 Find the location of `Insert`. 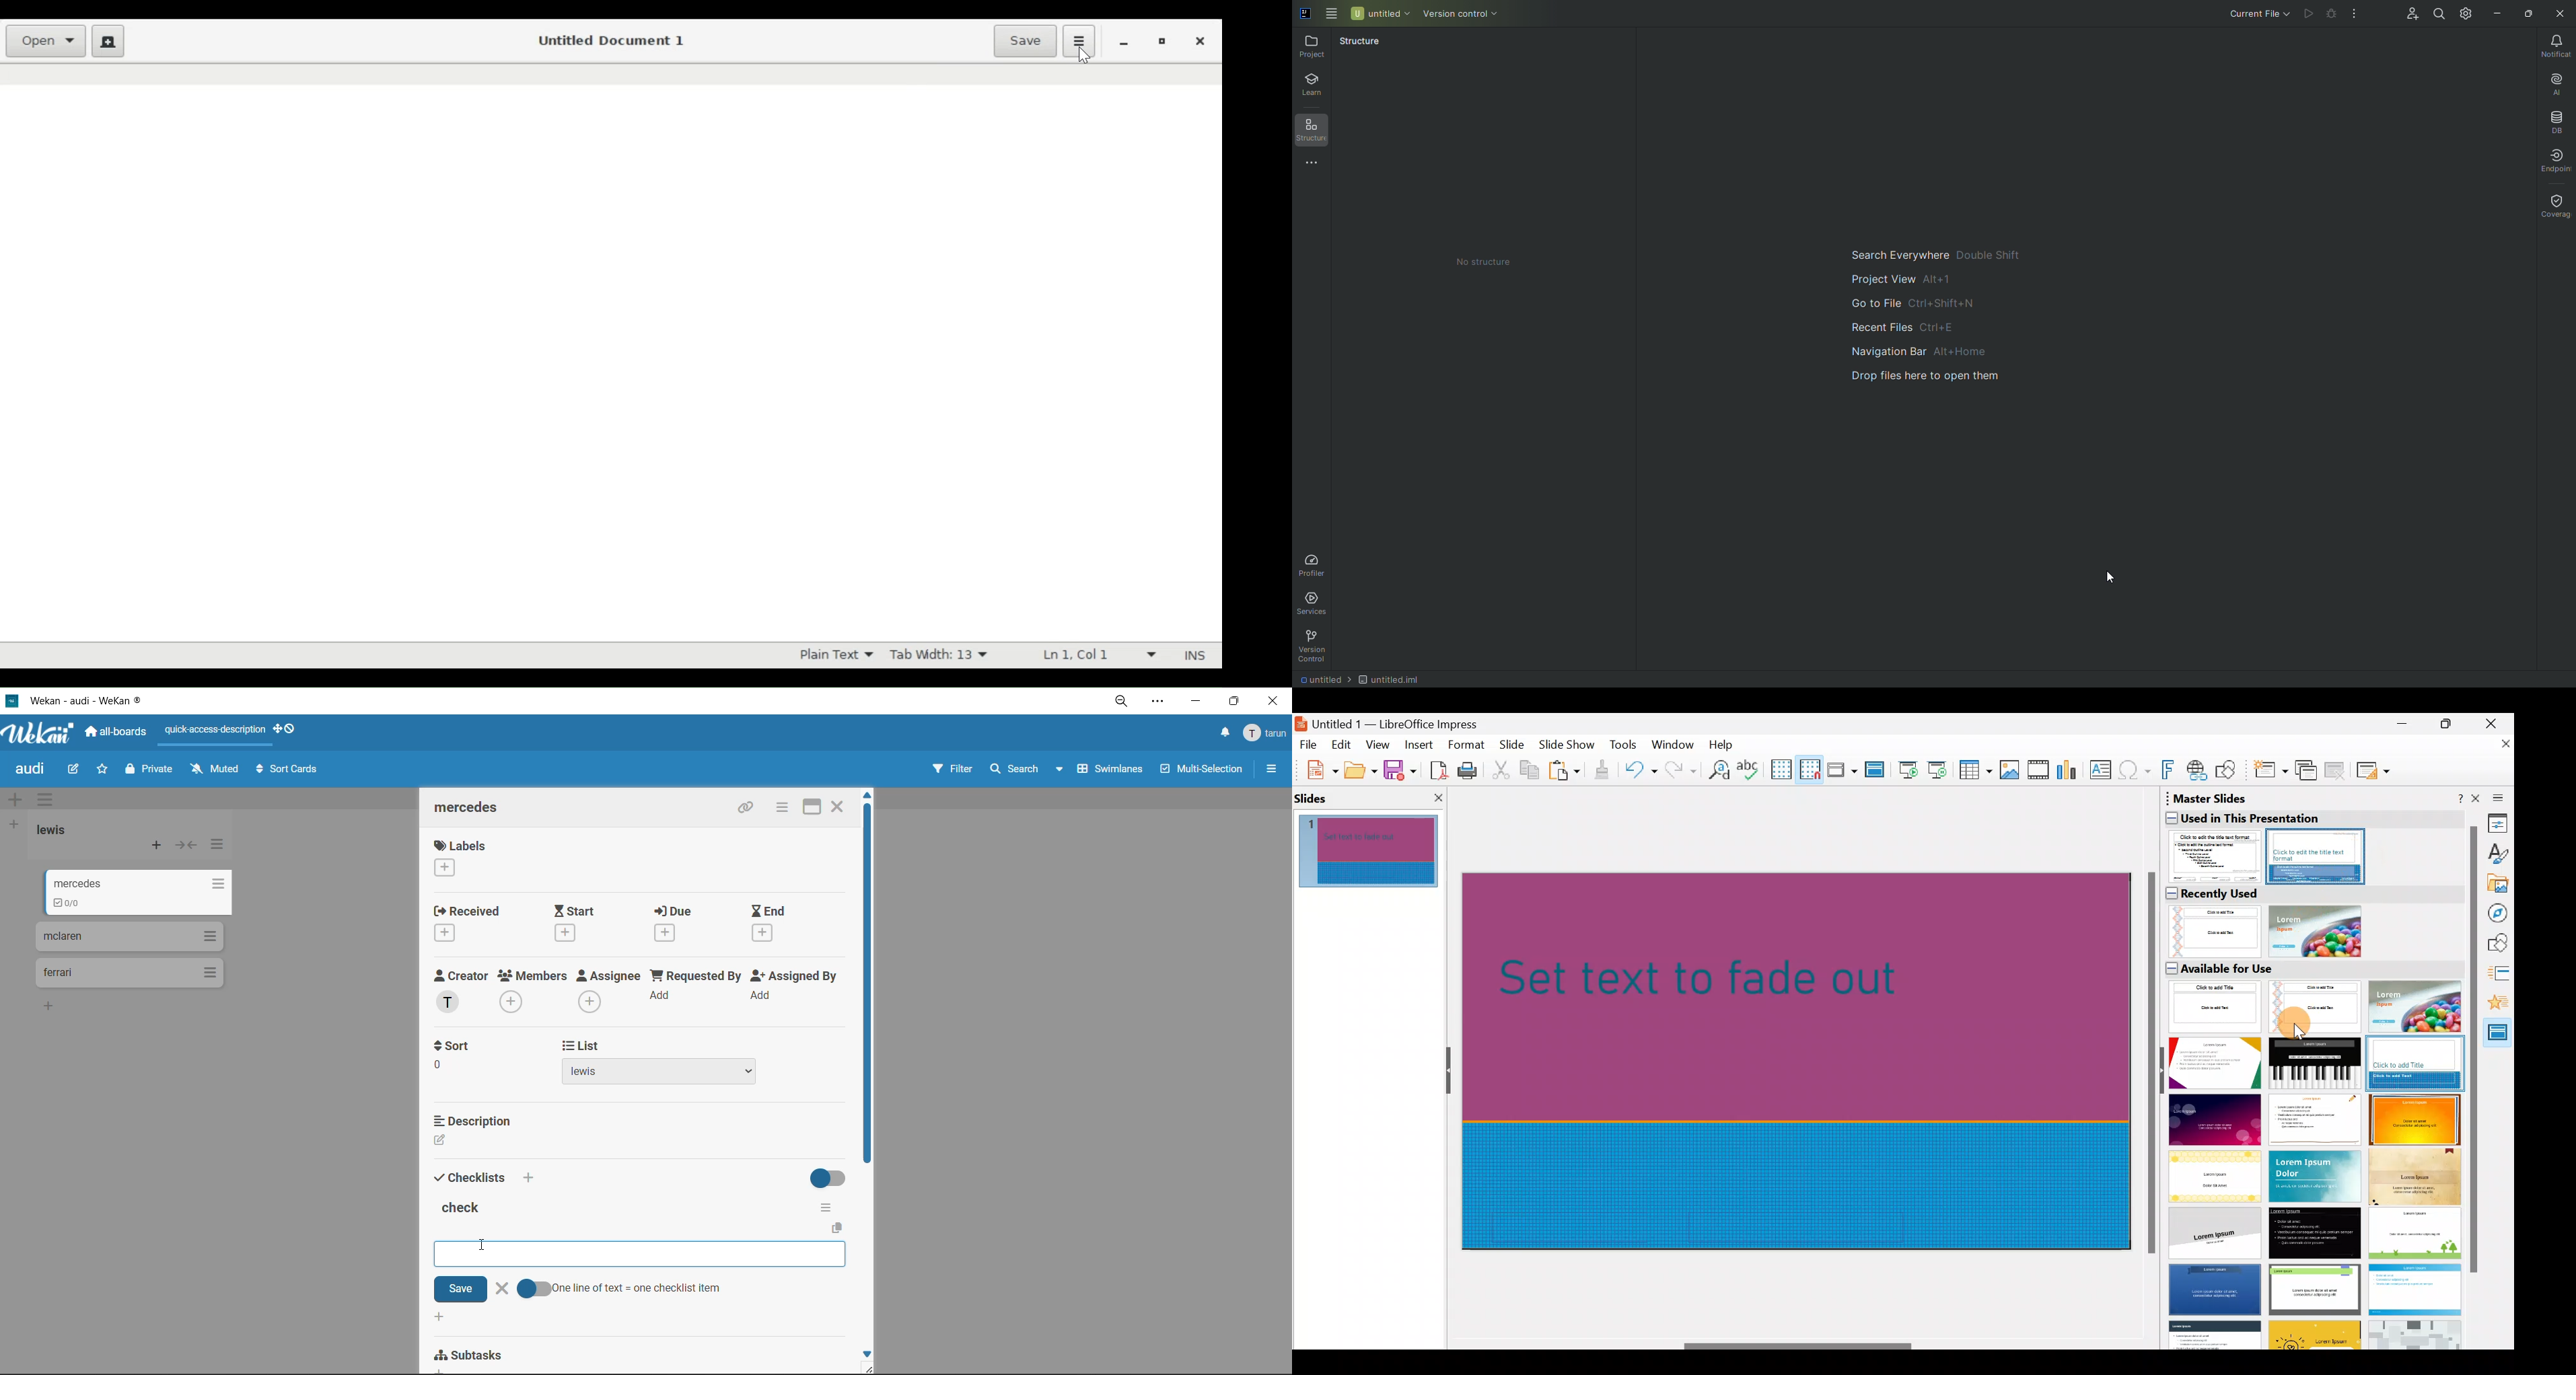

Insert is located at coordinates (1418, 745).